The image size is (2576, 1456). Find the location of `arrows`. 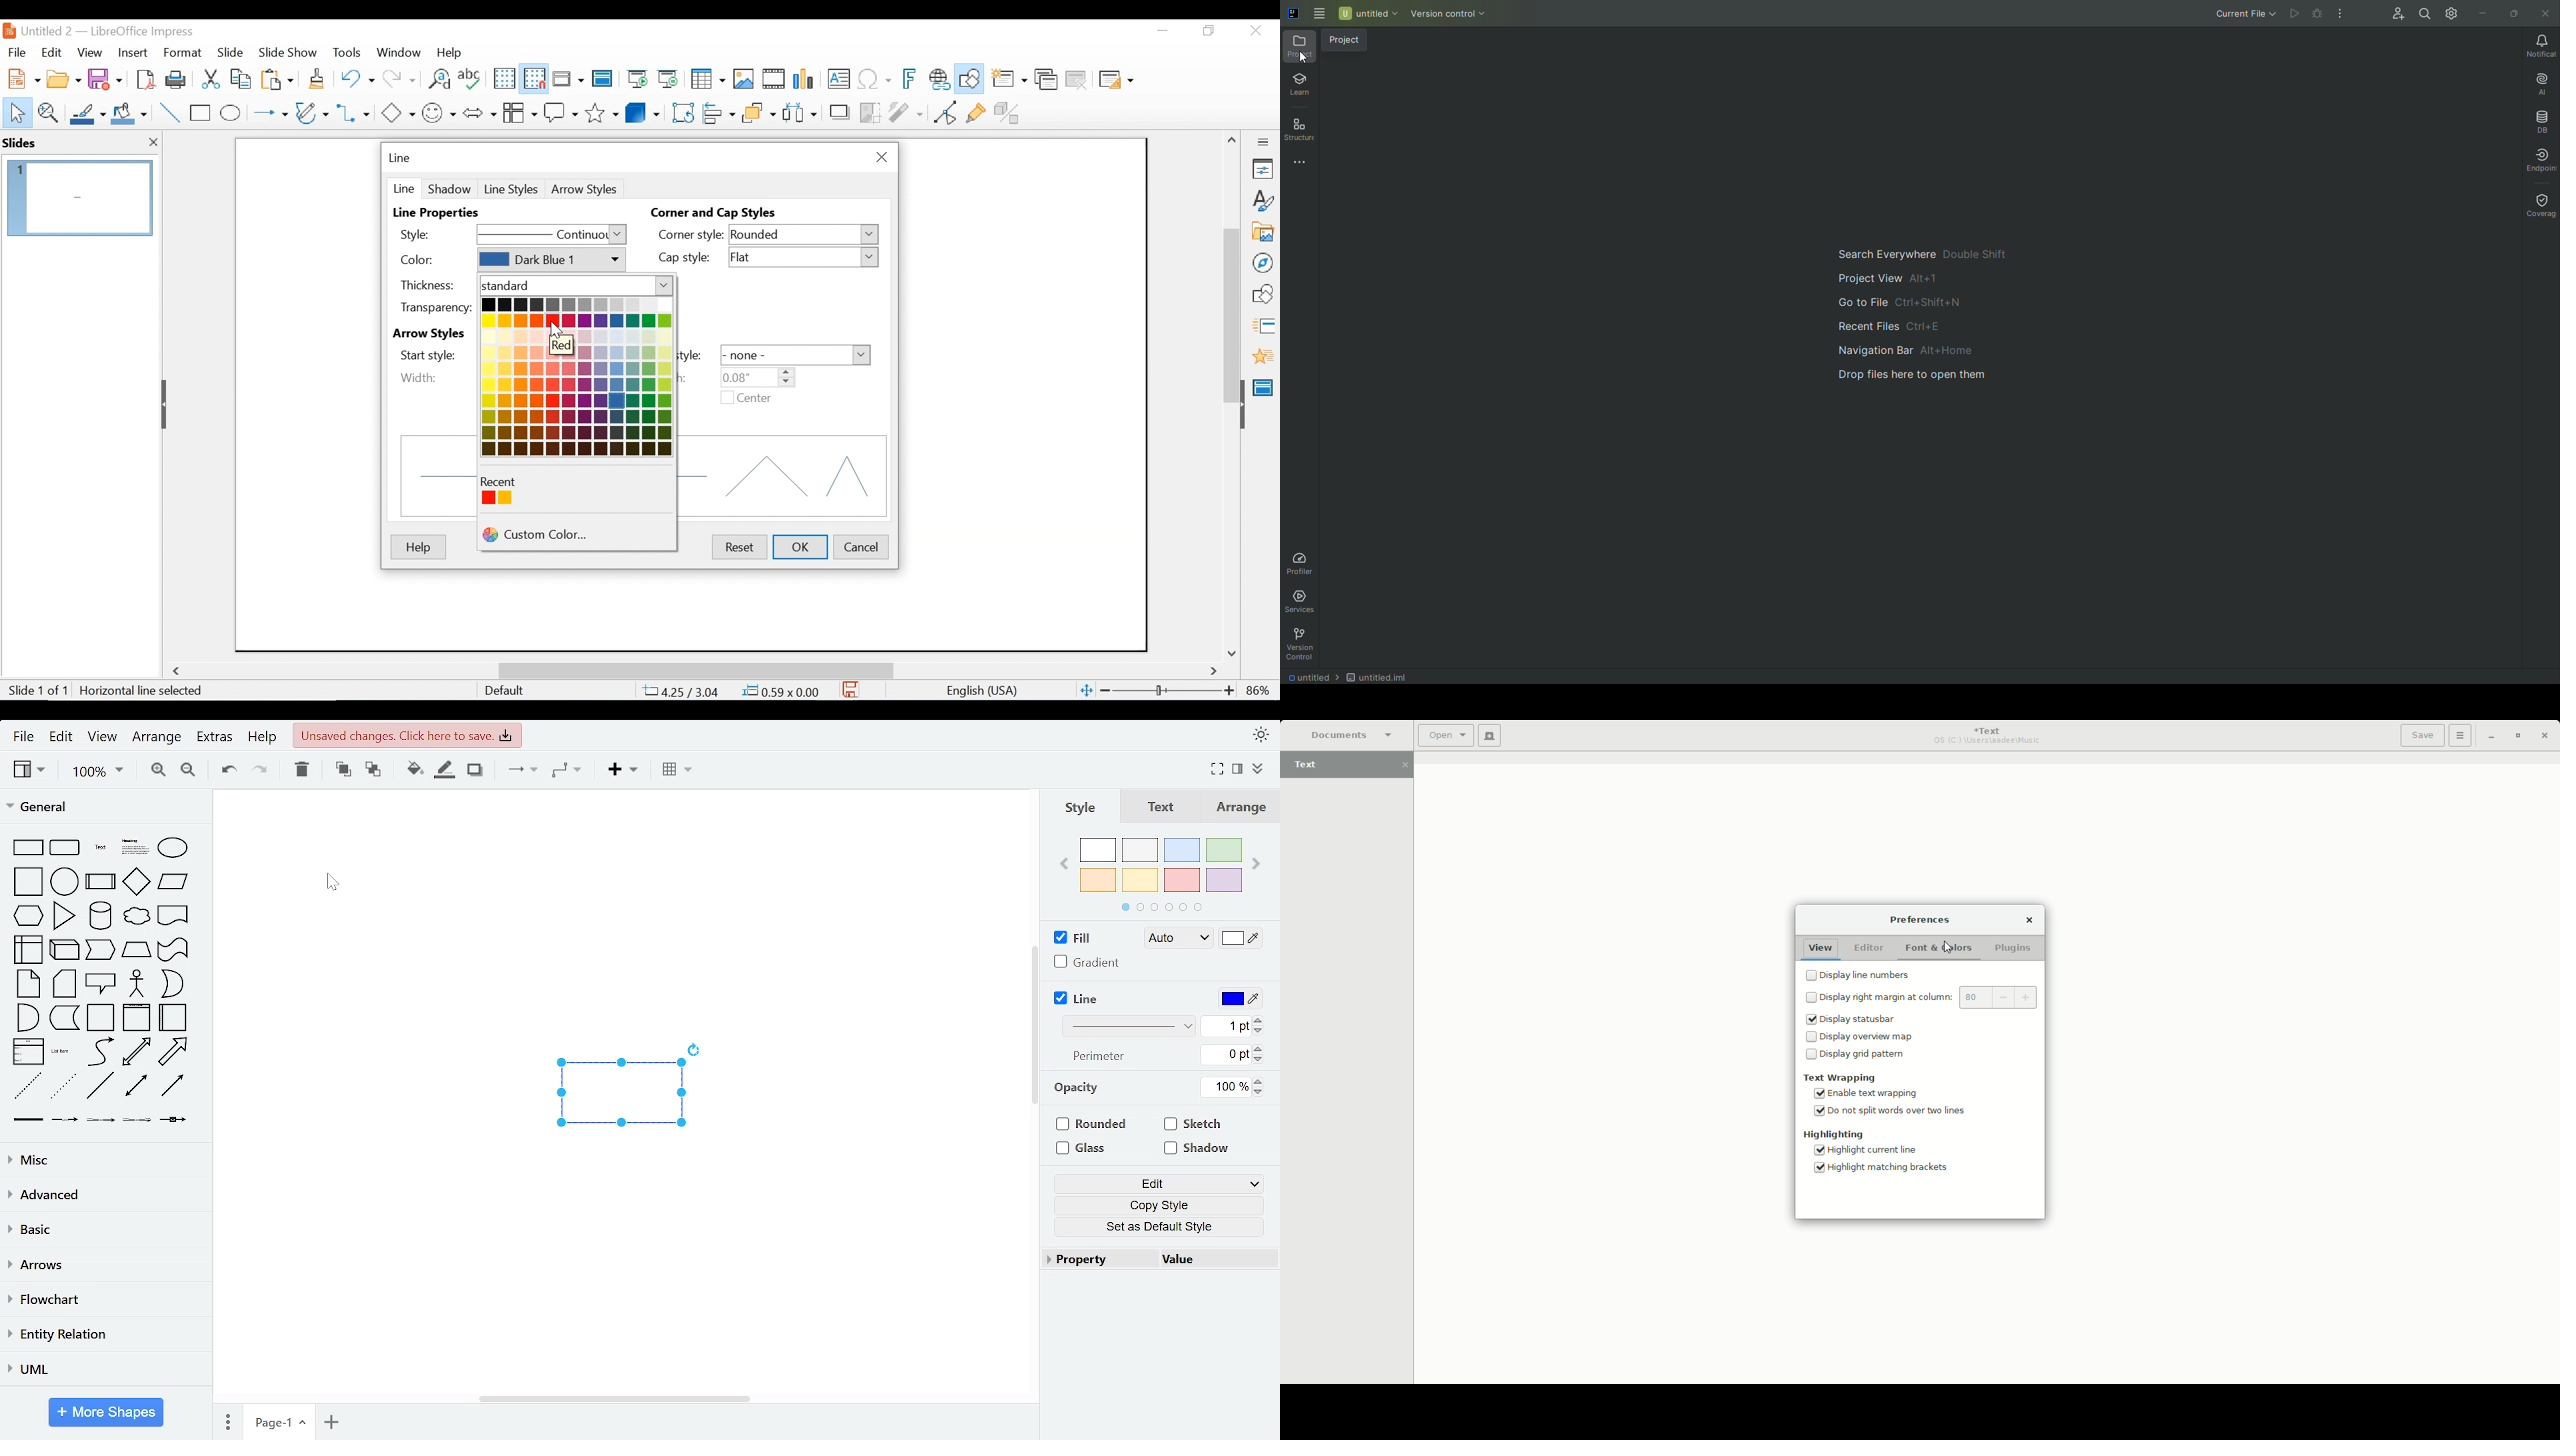

arrows is located at coordinates (104, 1268).